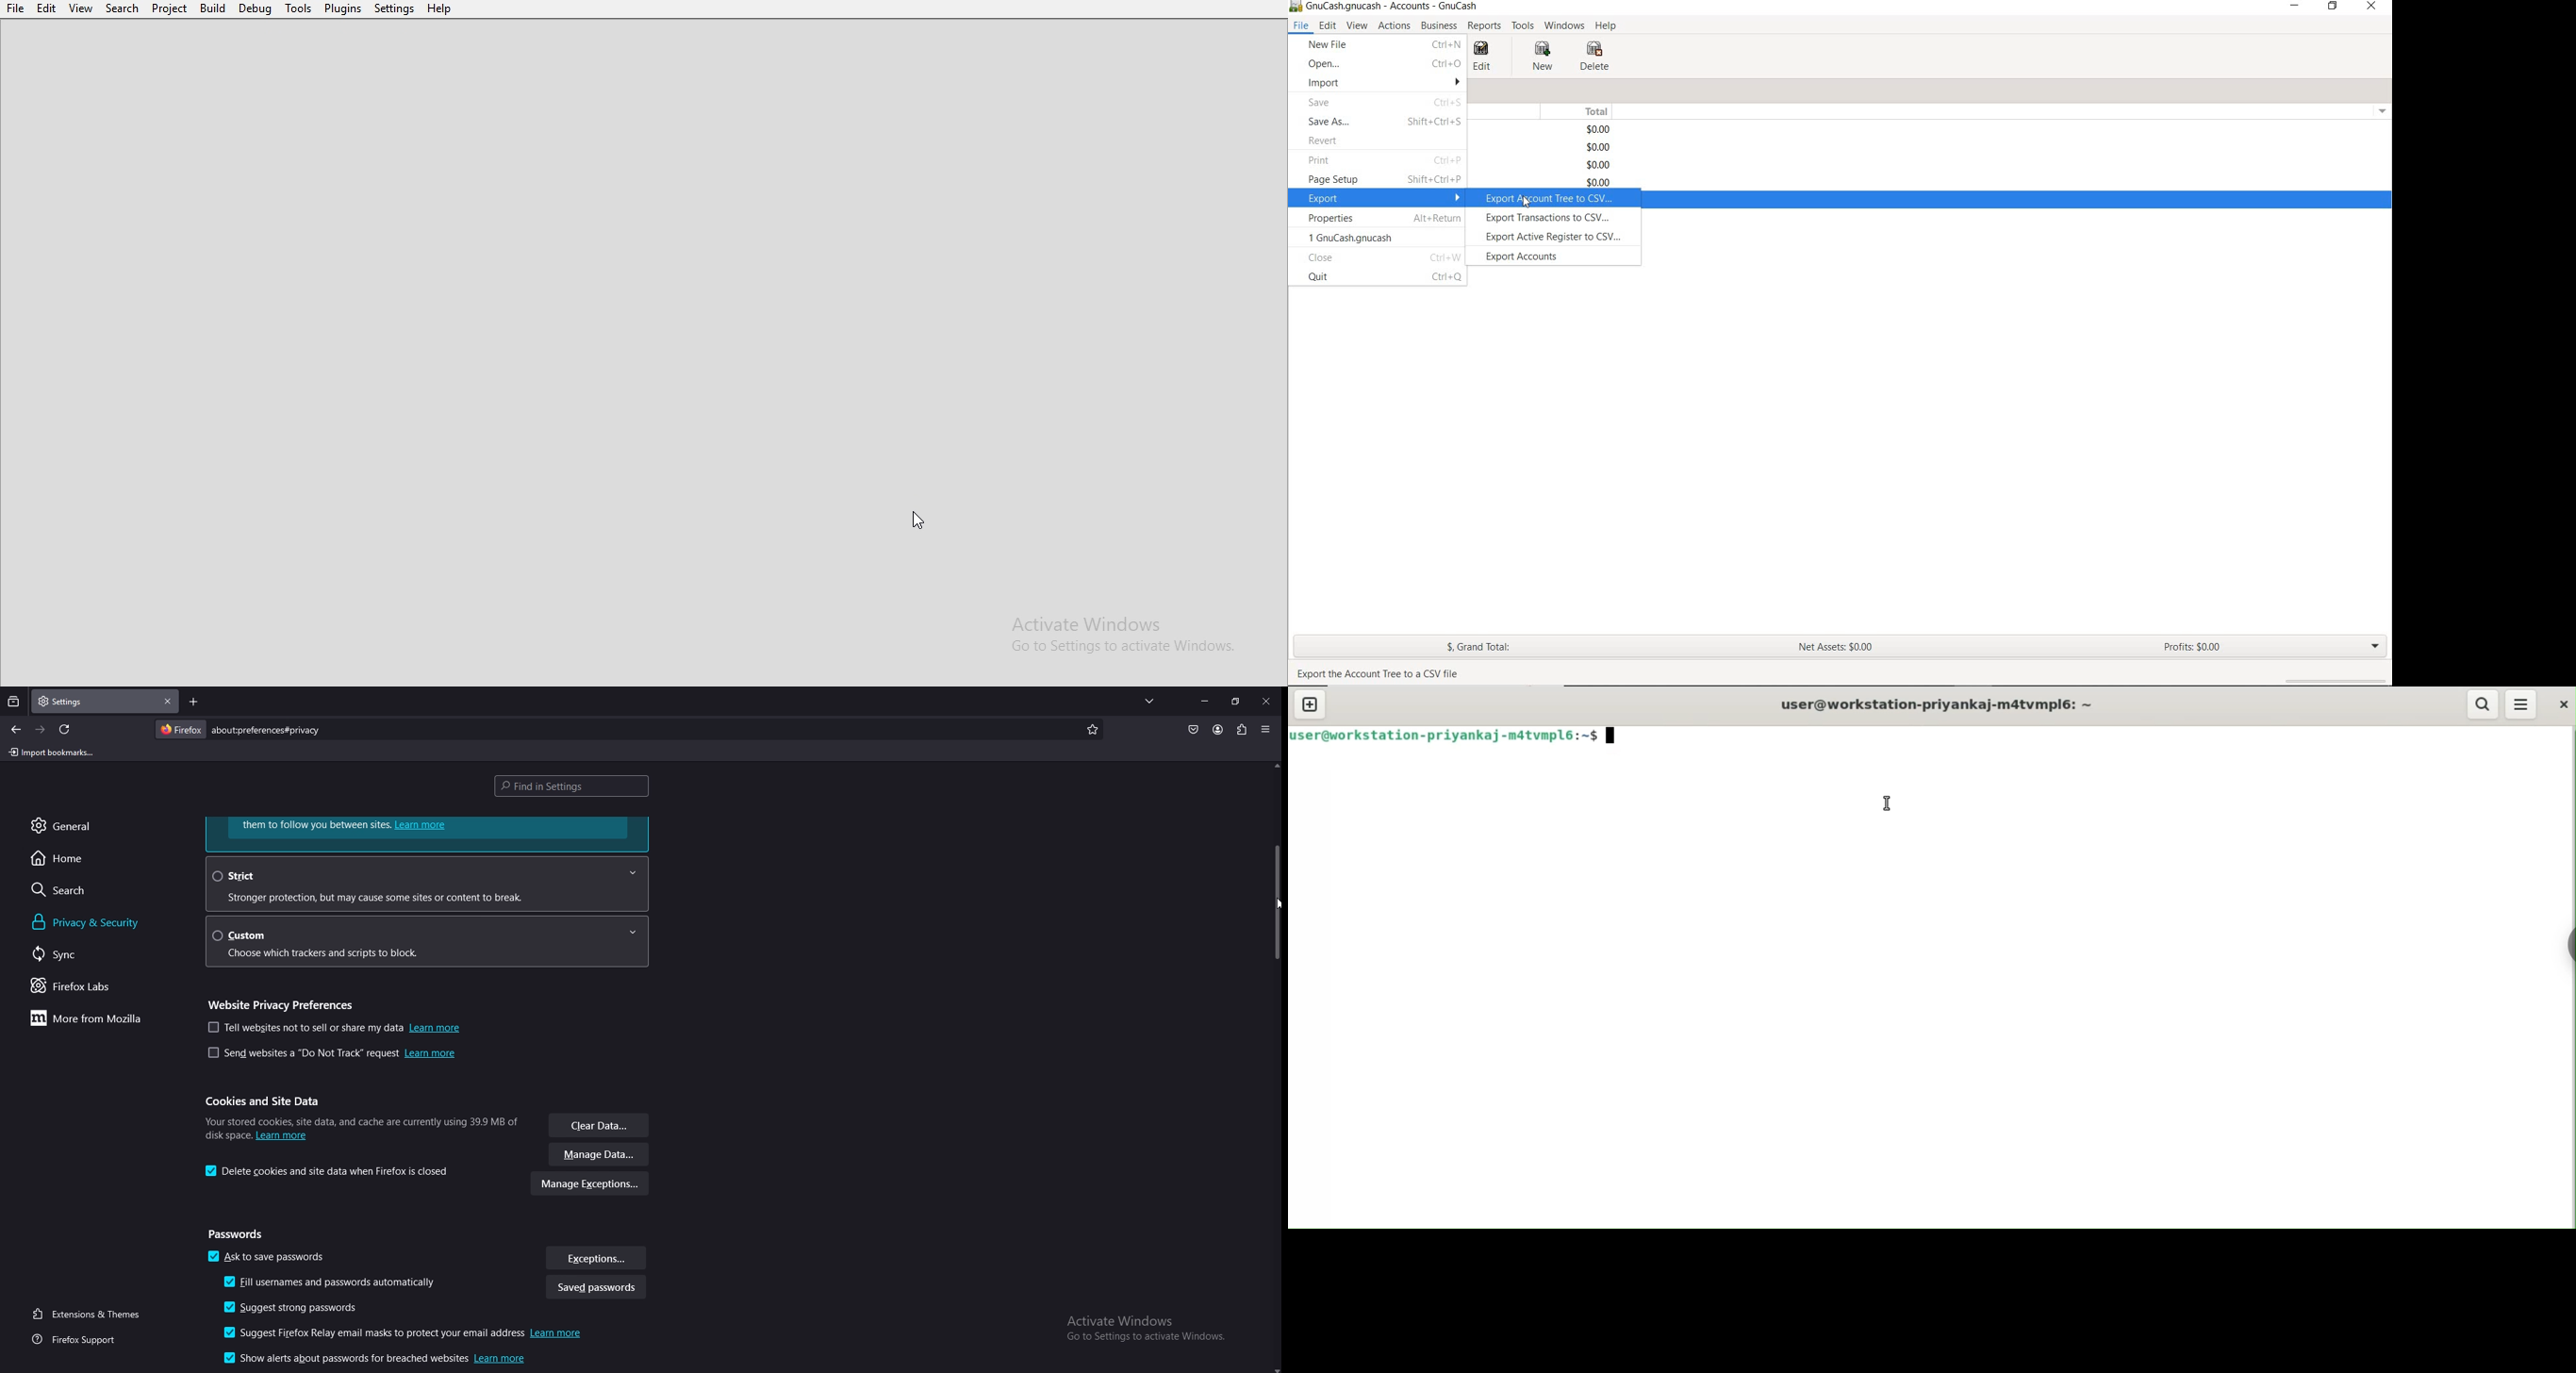 The height and width of the screenshot is (1400, 2576). I want to click on quit, so click(1320, 276).